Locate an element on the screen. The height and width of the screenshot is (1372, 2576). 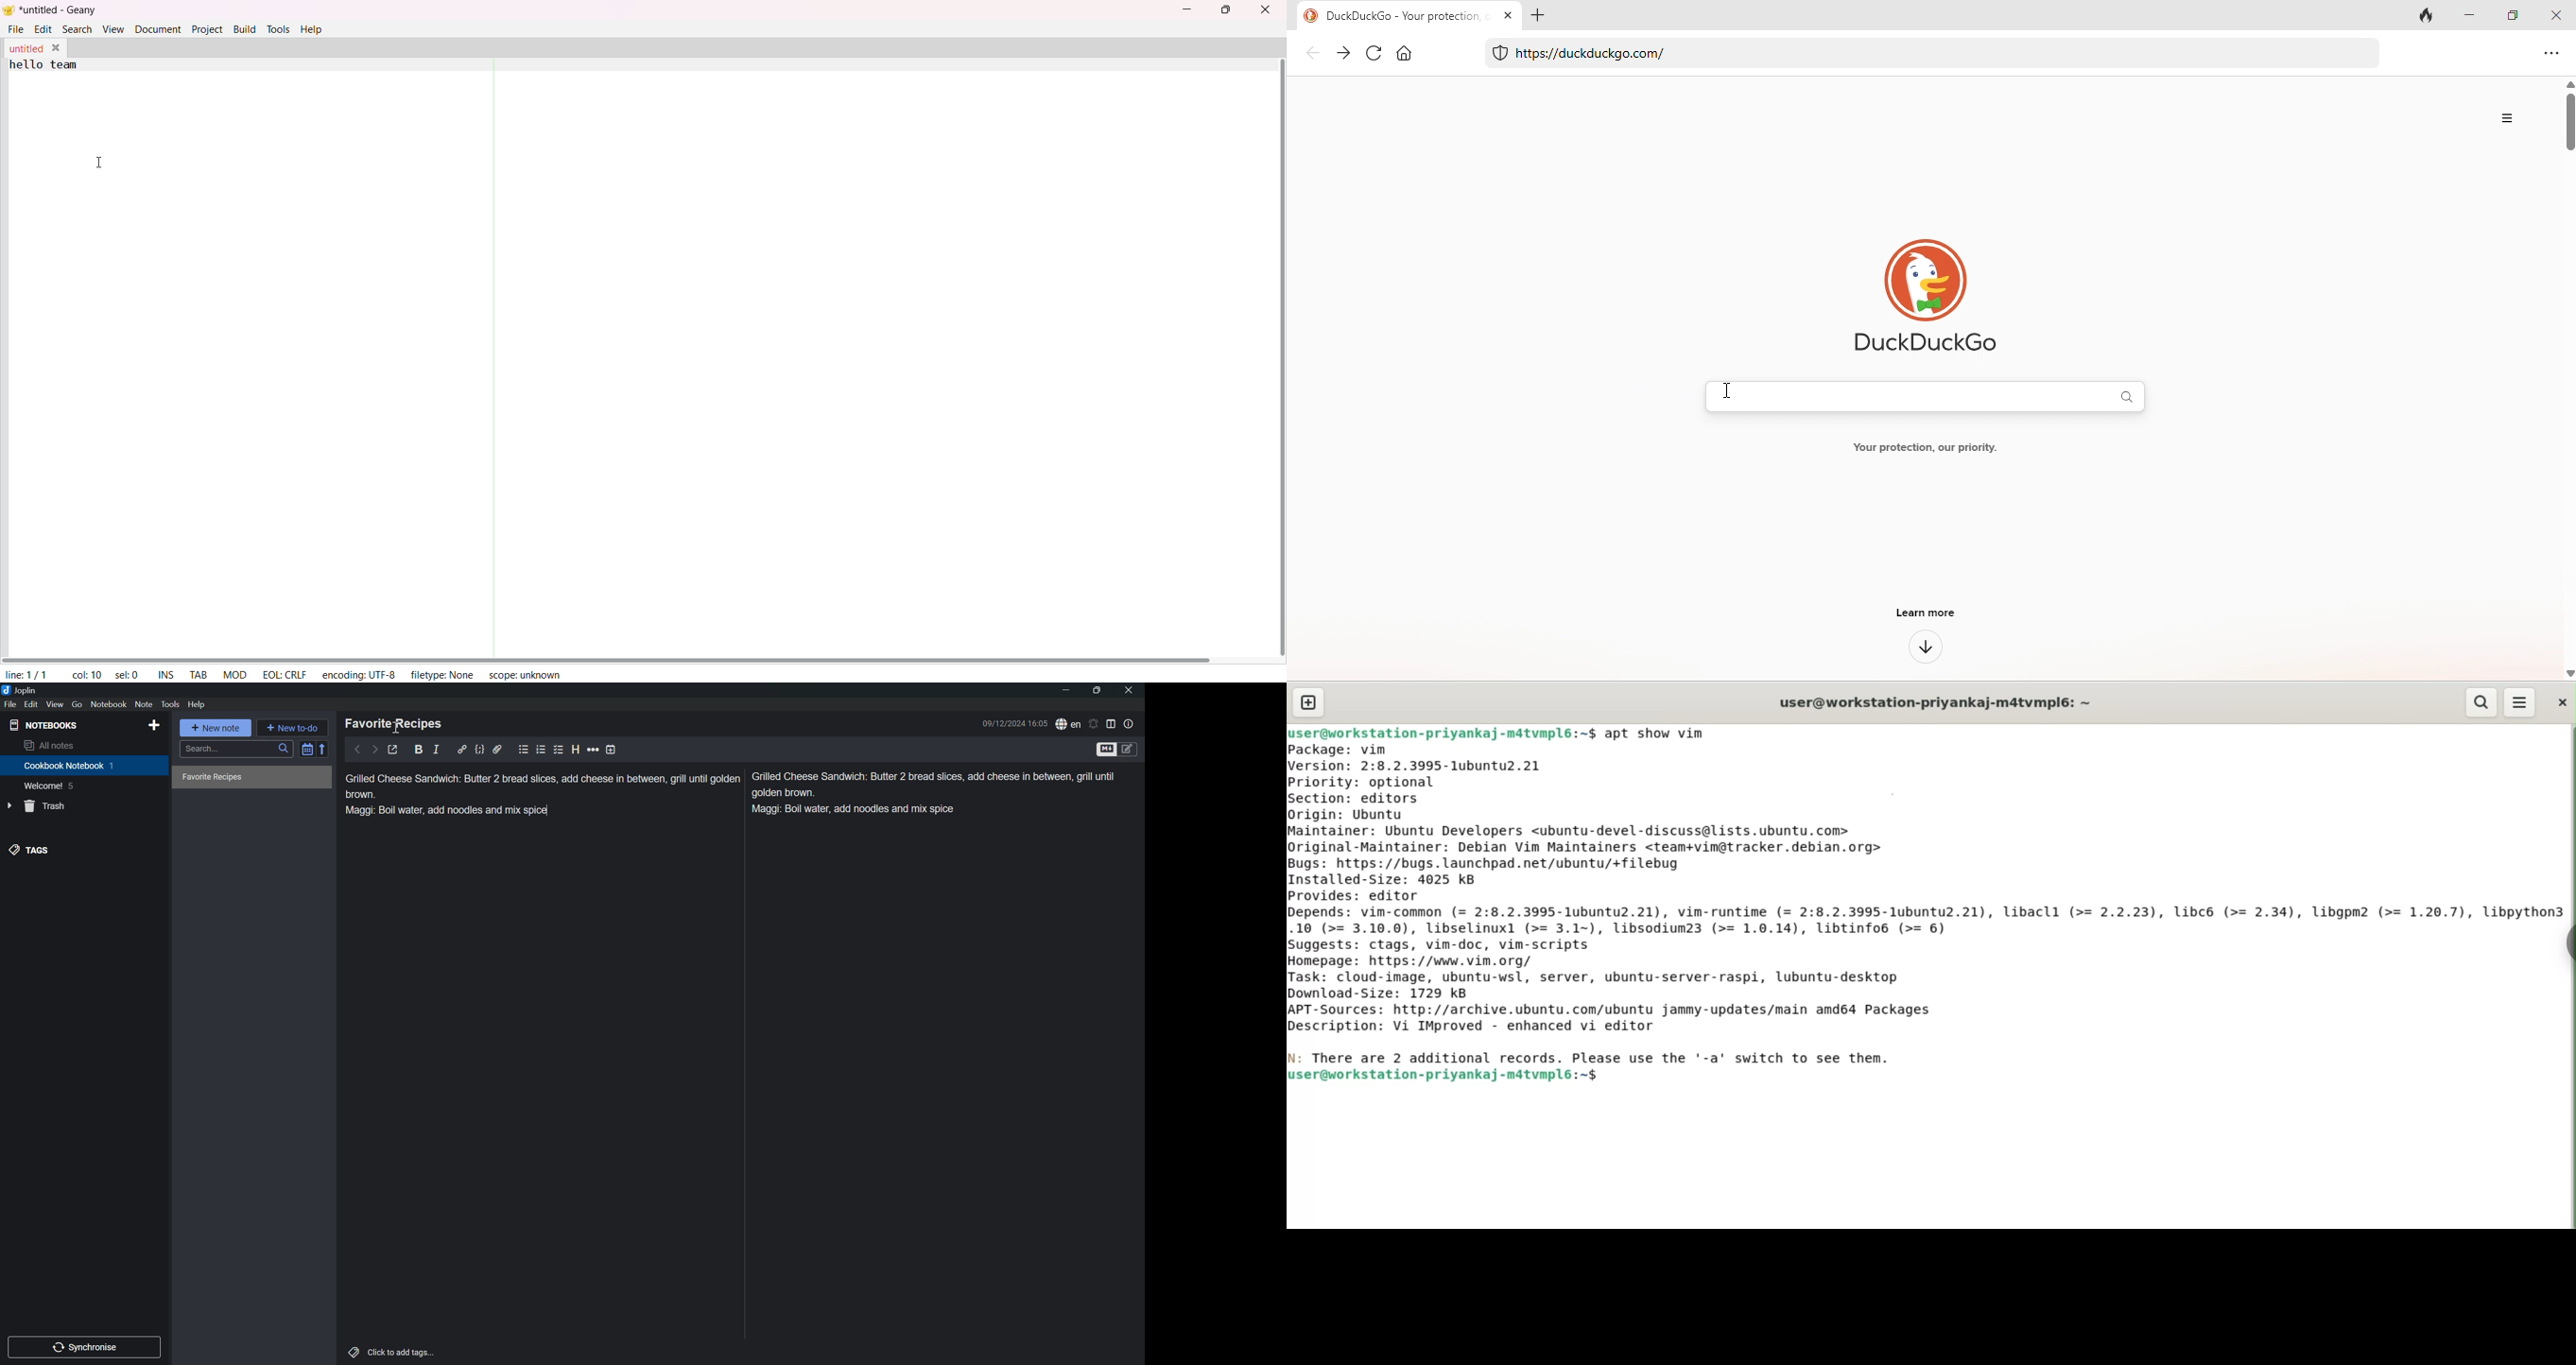
Toggle sort order field is located at coordinates (305, 751).